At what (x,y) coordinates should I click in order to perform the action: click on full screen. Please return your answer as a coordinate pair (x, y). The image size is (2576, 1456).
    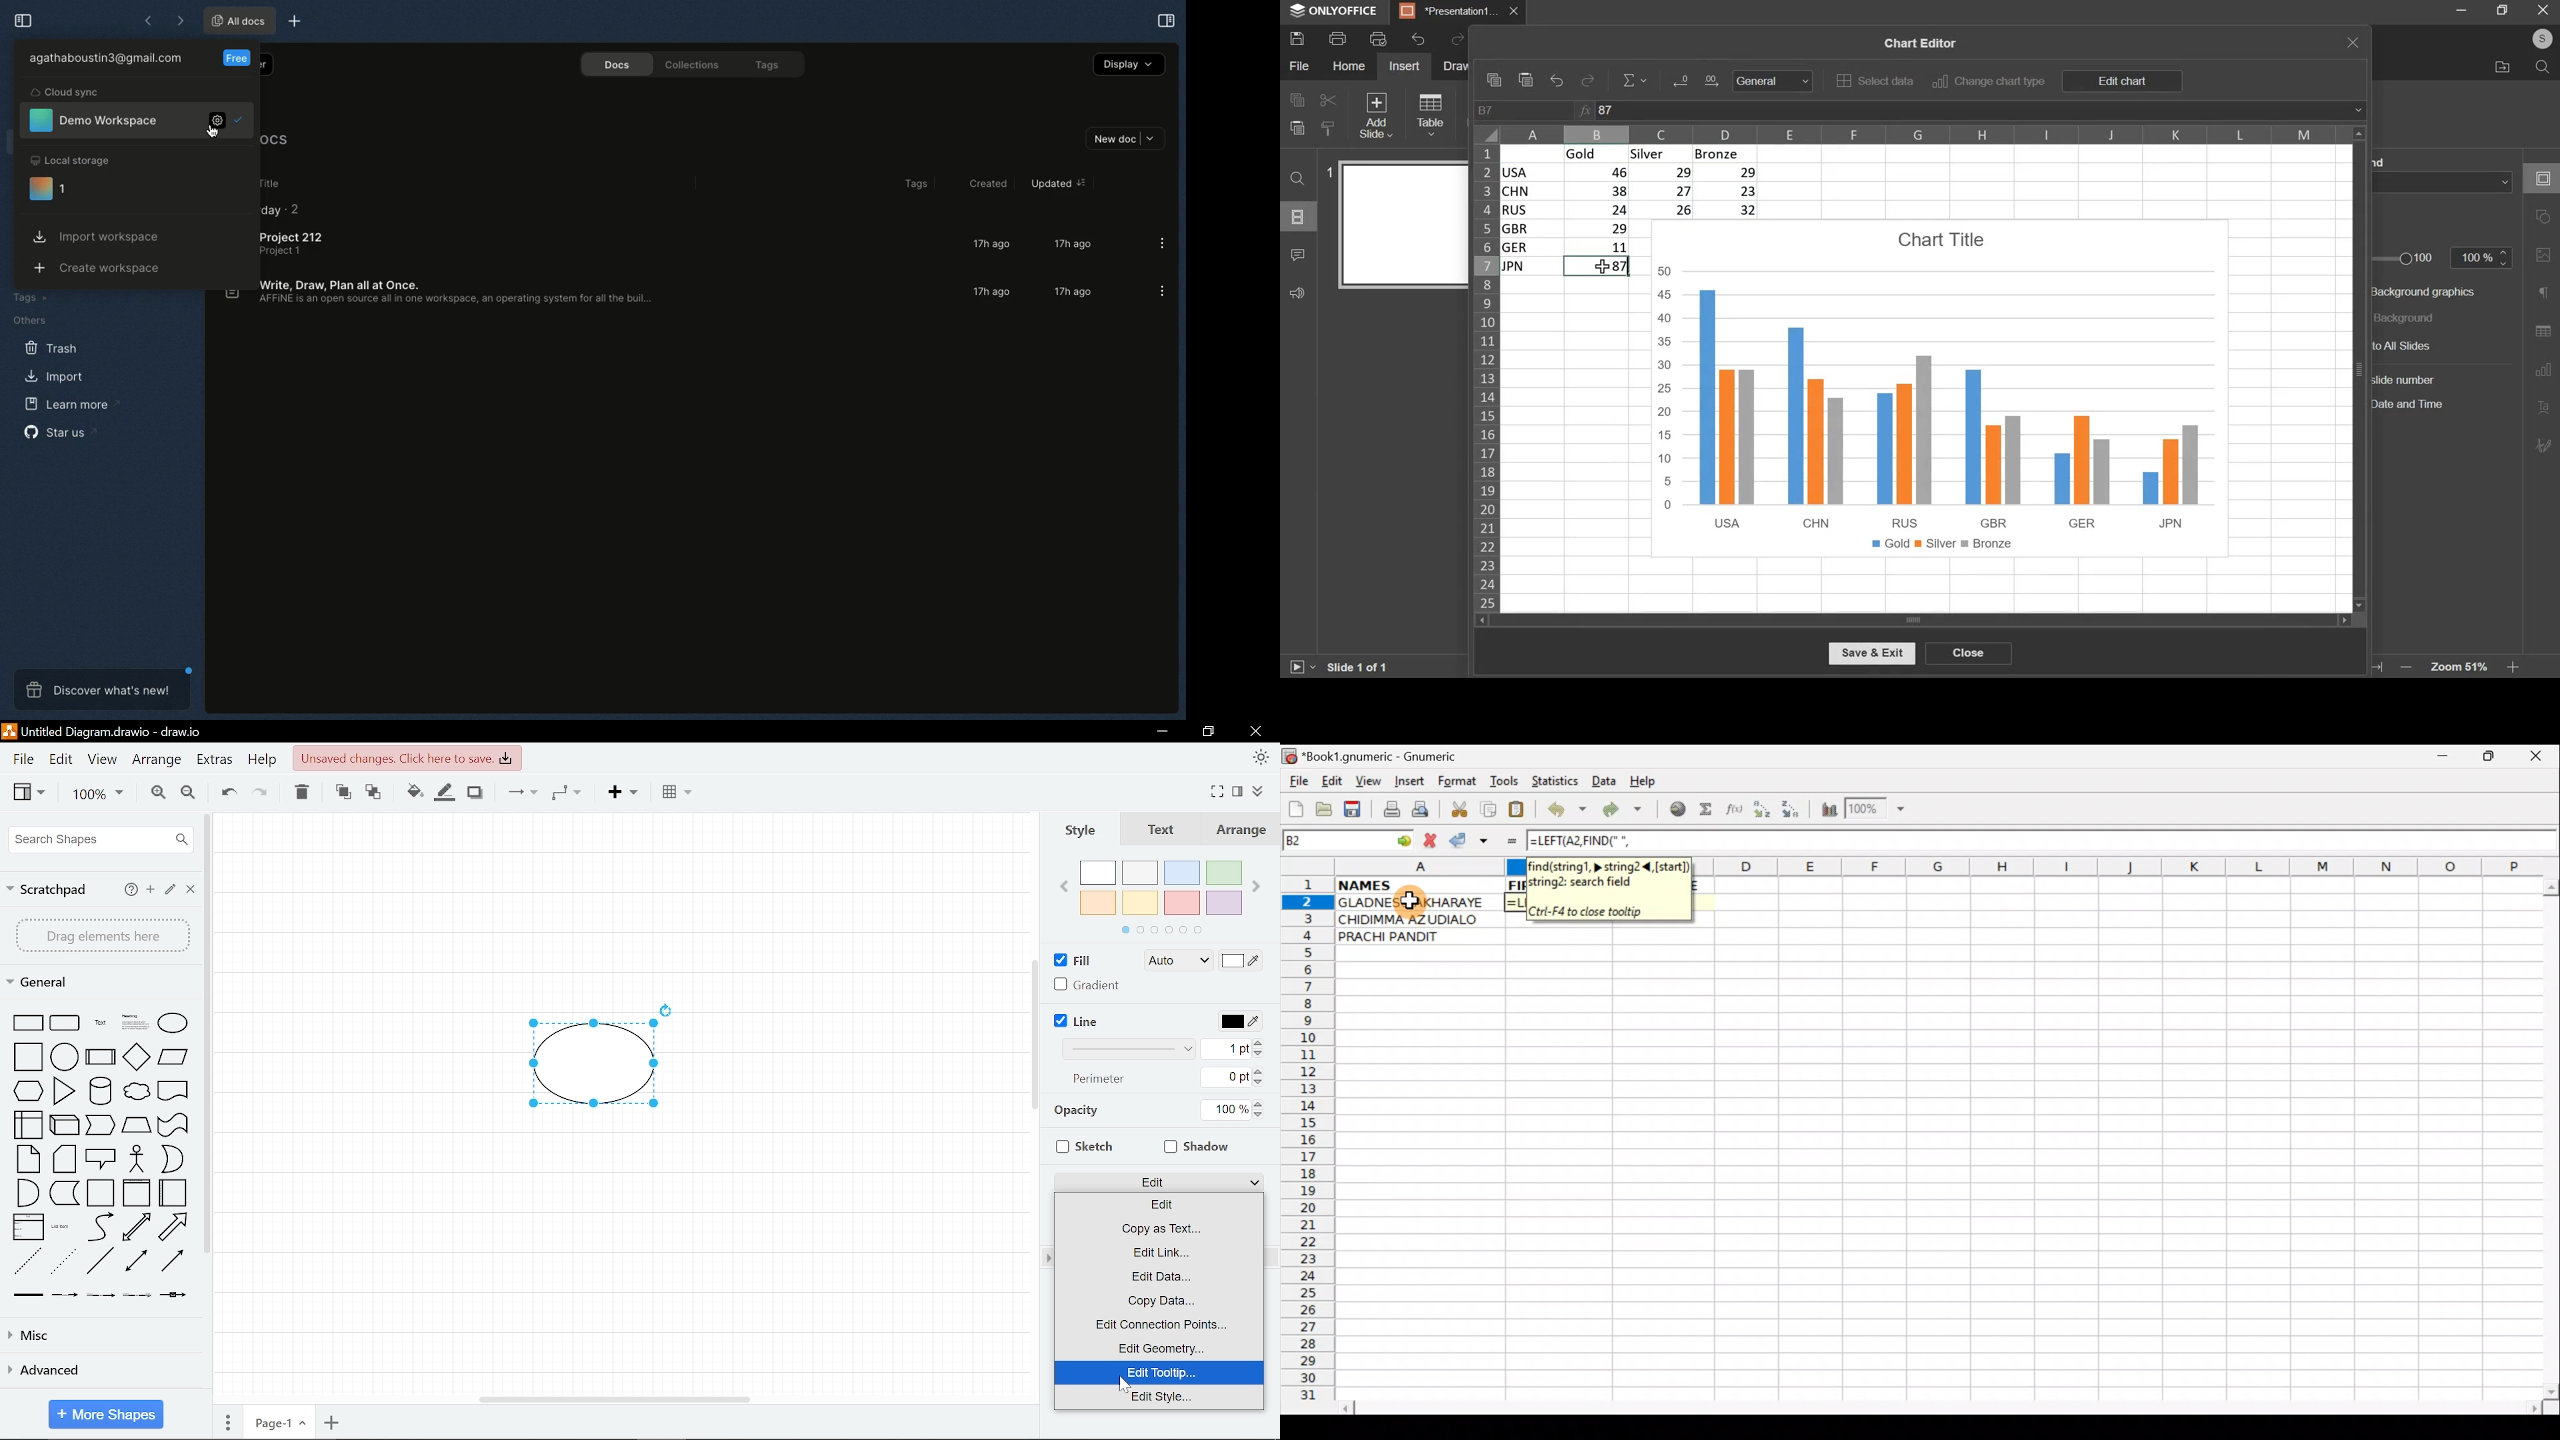
    Looking at the image, I should click on (2502, 9).